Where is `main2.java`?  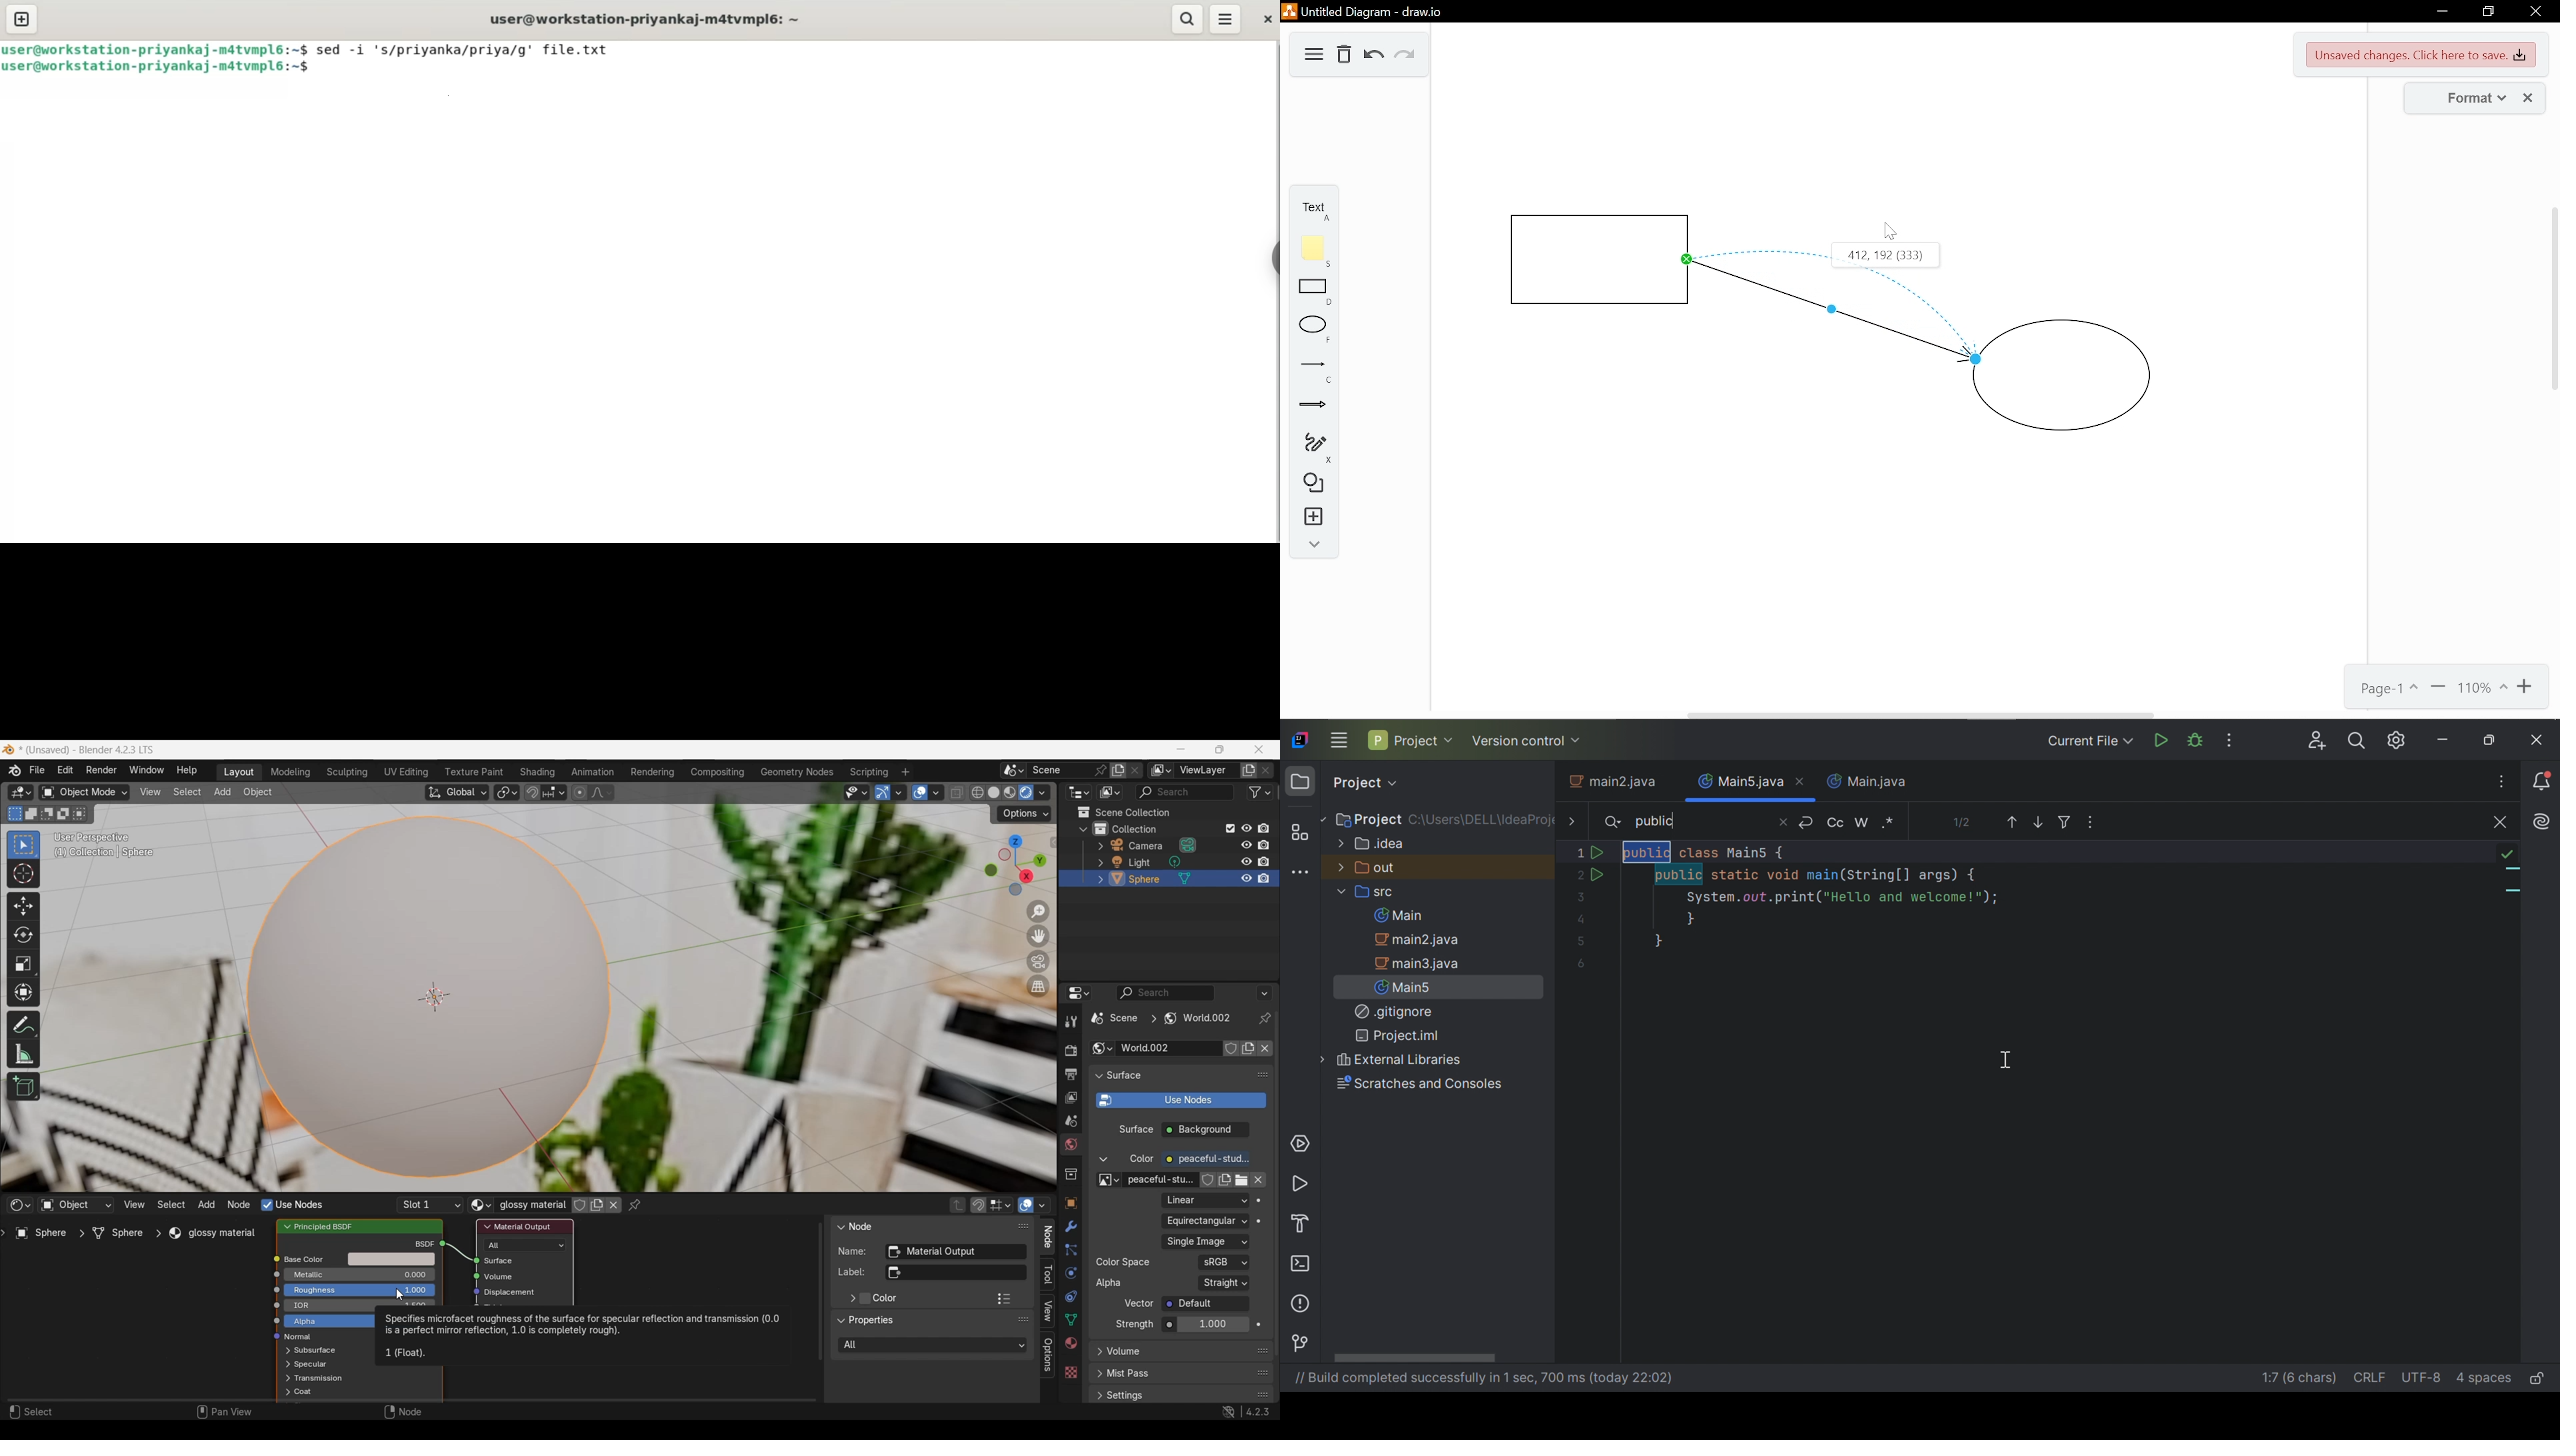
main2.java is located at coordinates (1423, 940).